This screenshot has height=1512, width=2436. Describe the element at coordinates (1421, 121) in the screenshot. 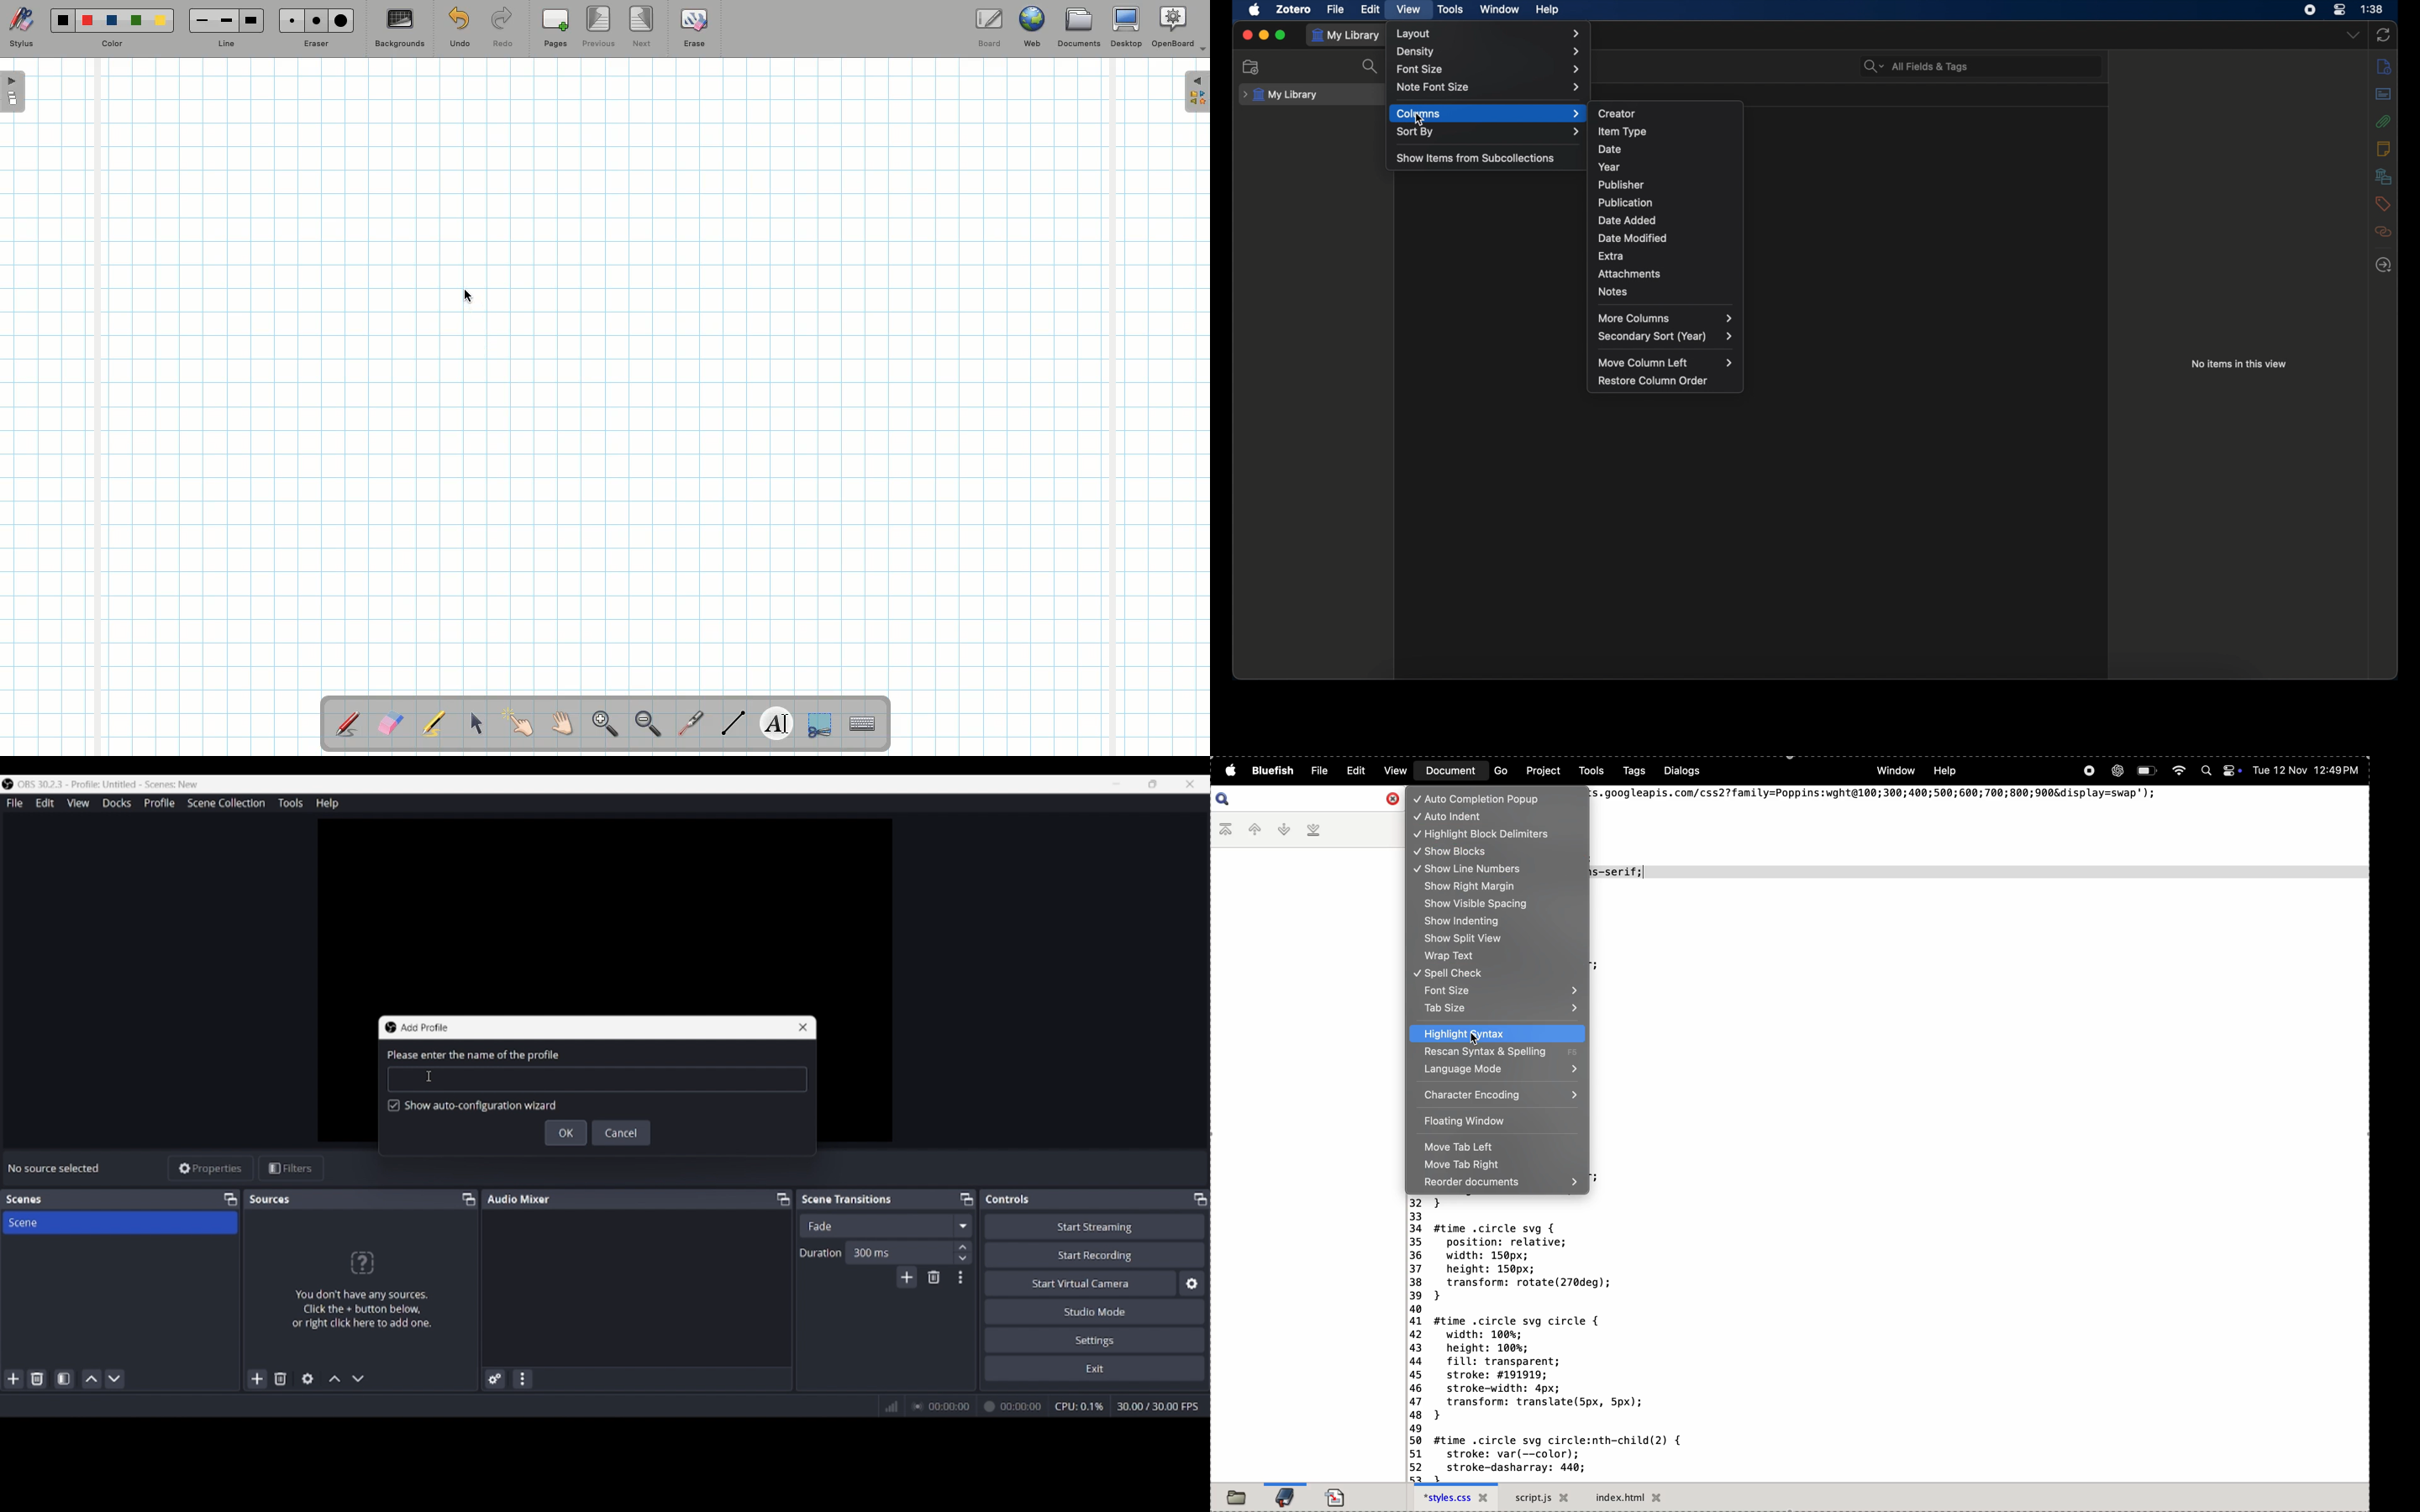

I see `Cursor` at that location.